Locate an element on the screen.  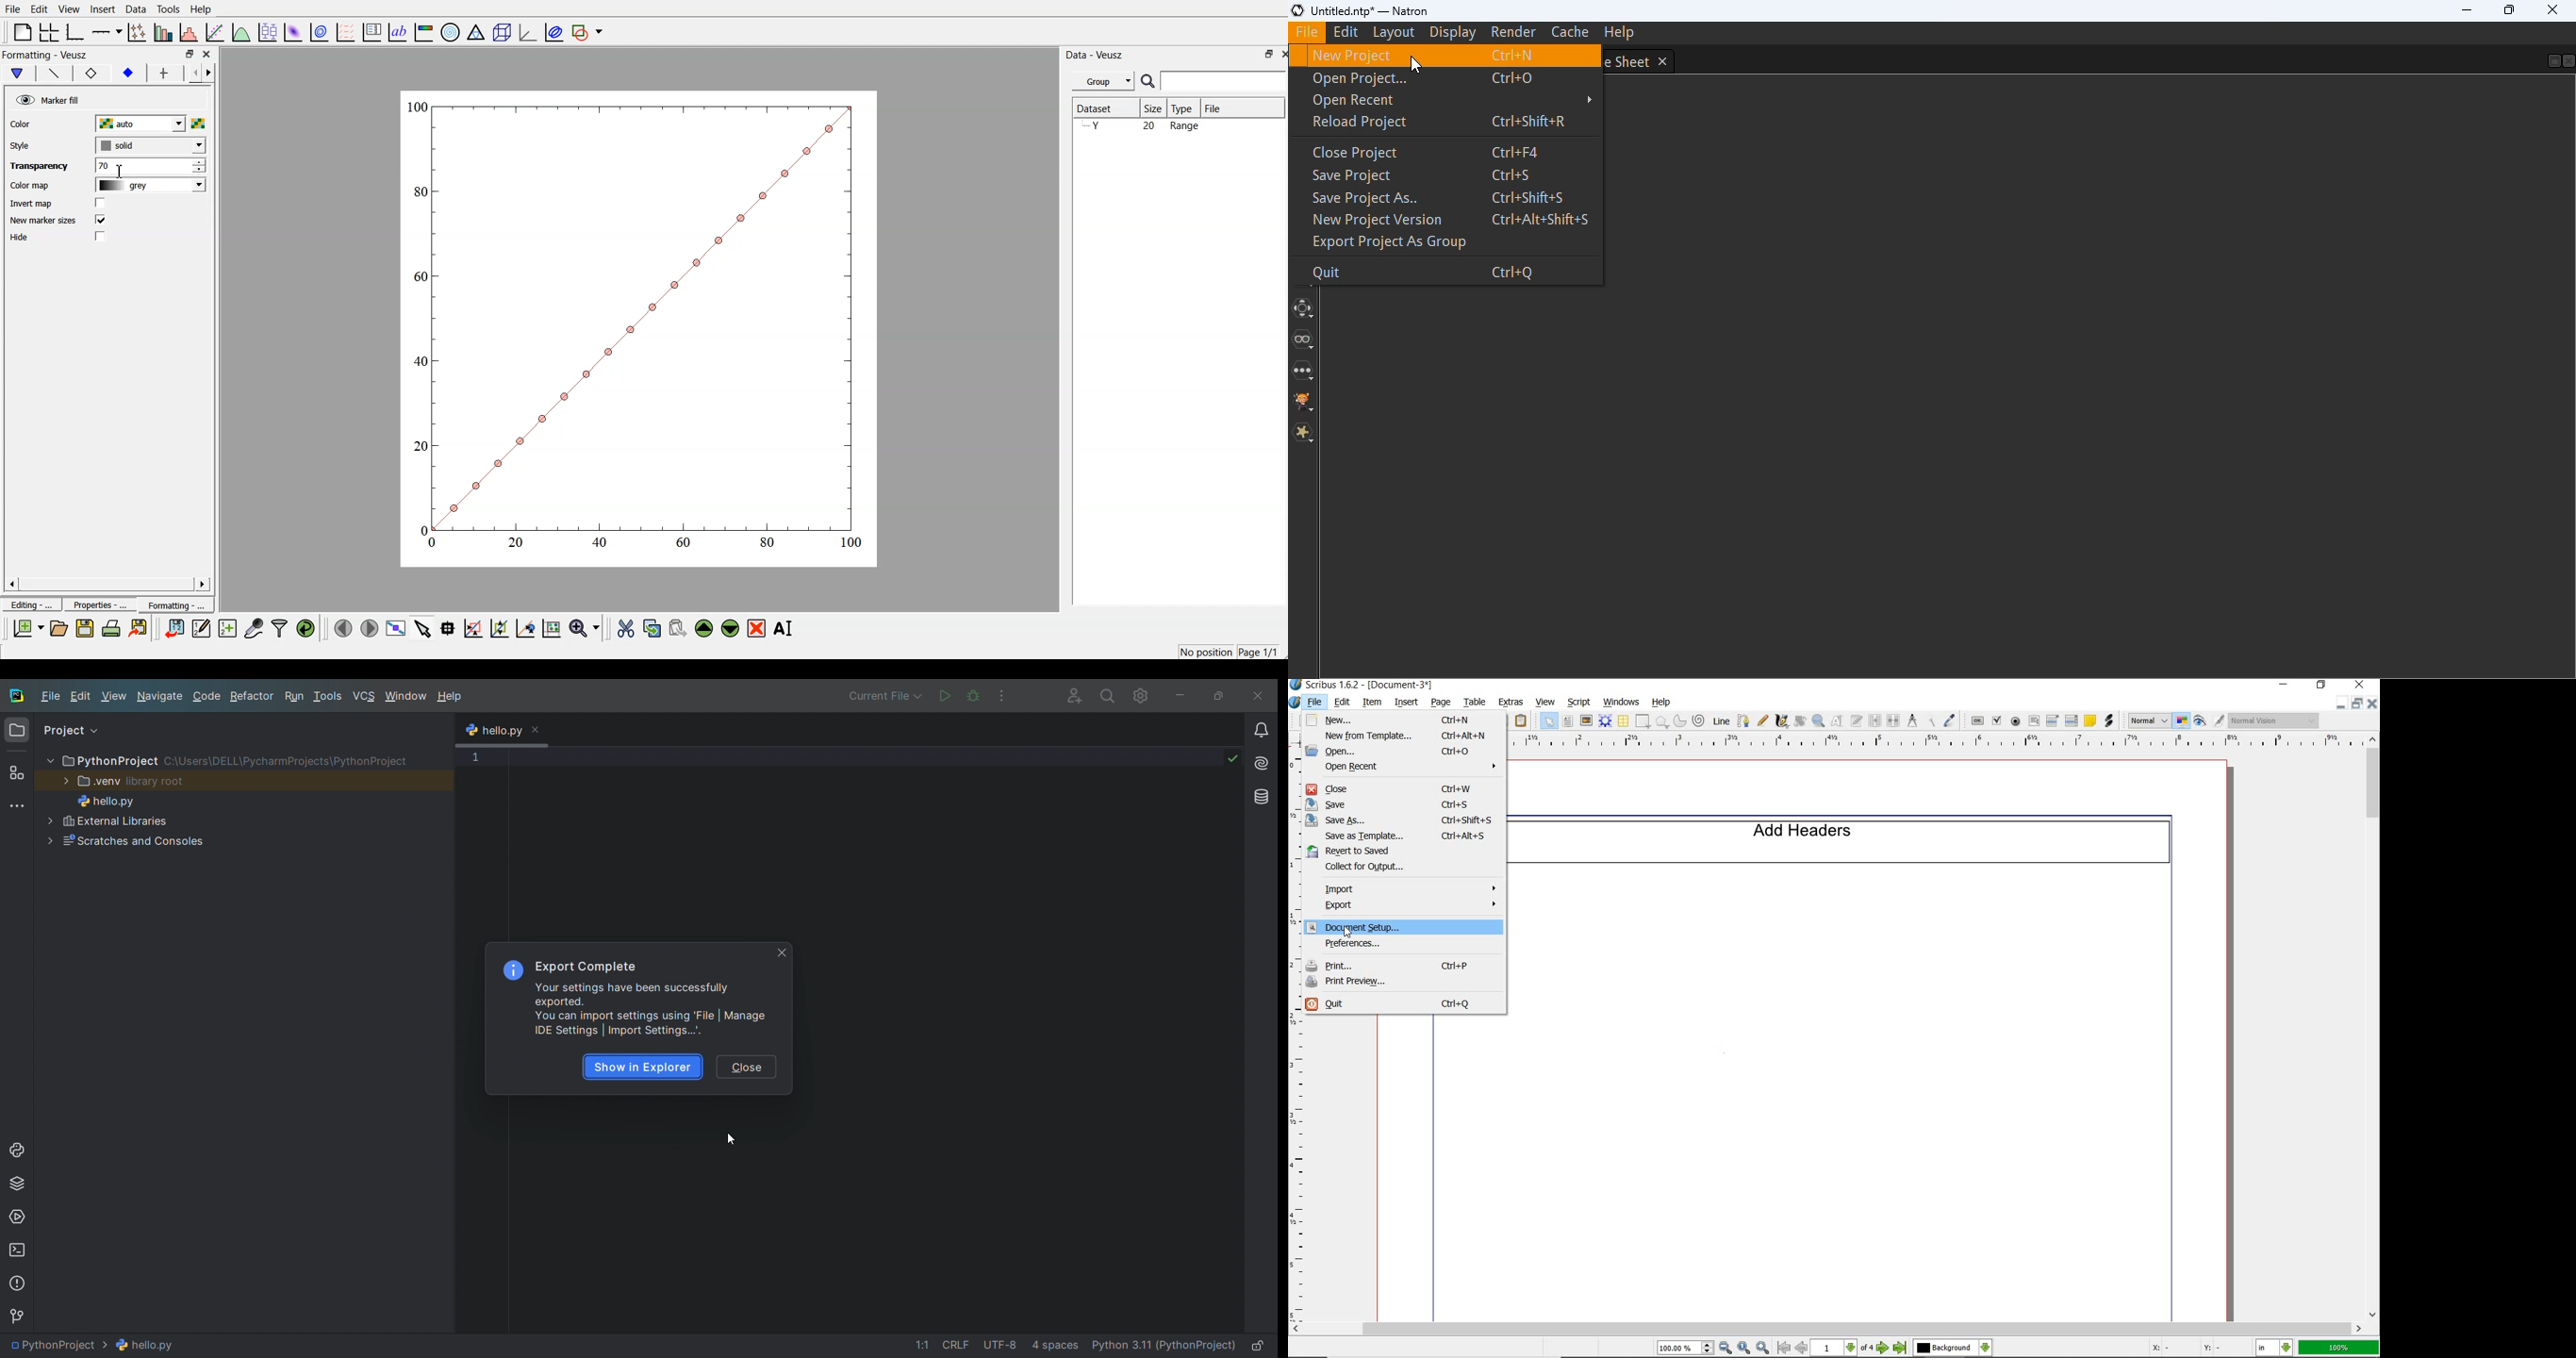
file path is located at coordinates (99, 1345).